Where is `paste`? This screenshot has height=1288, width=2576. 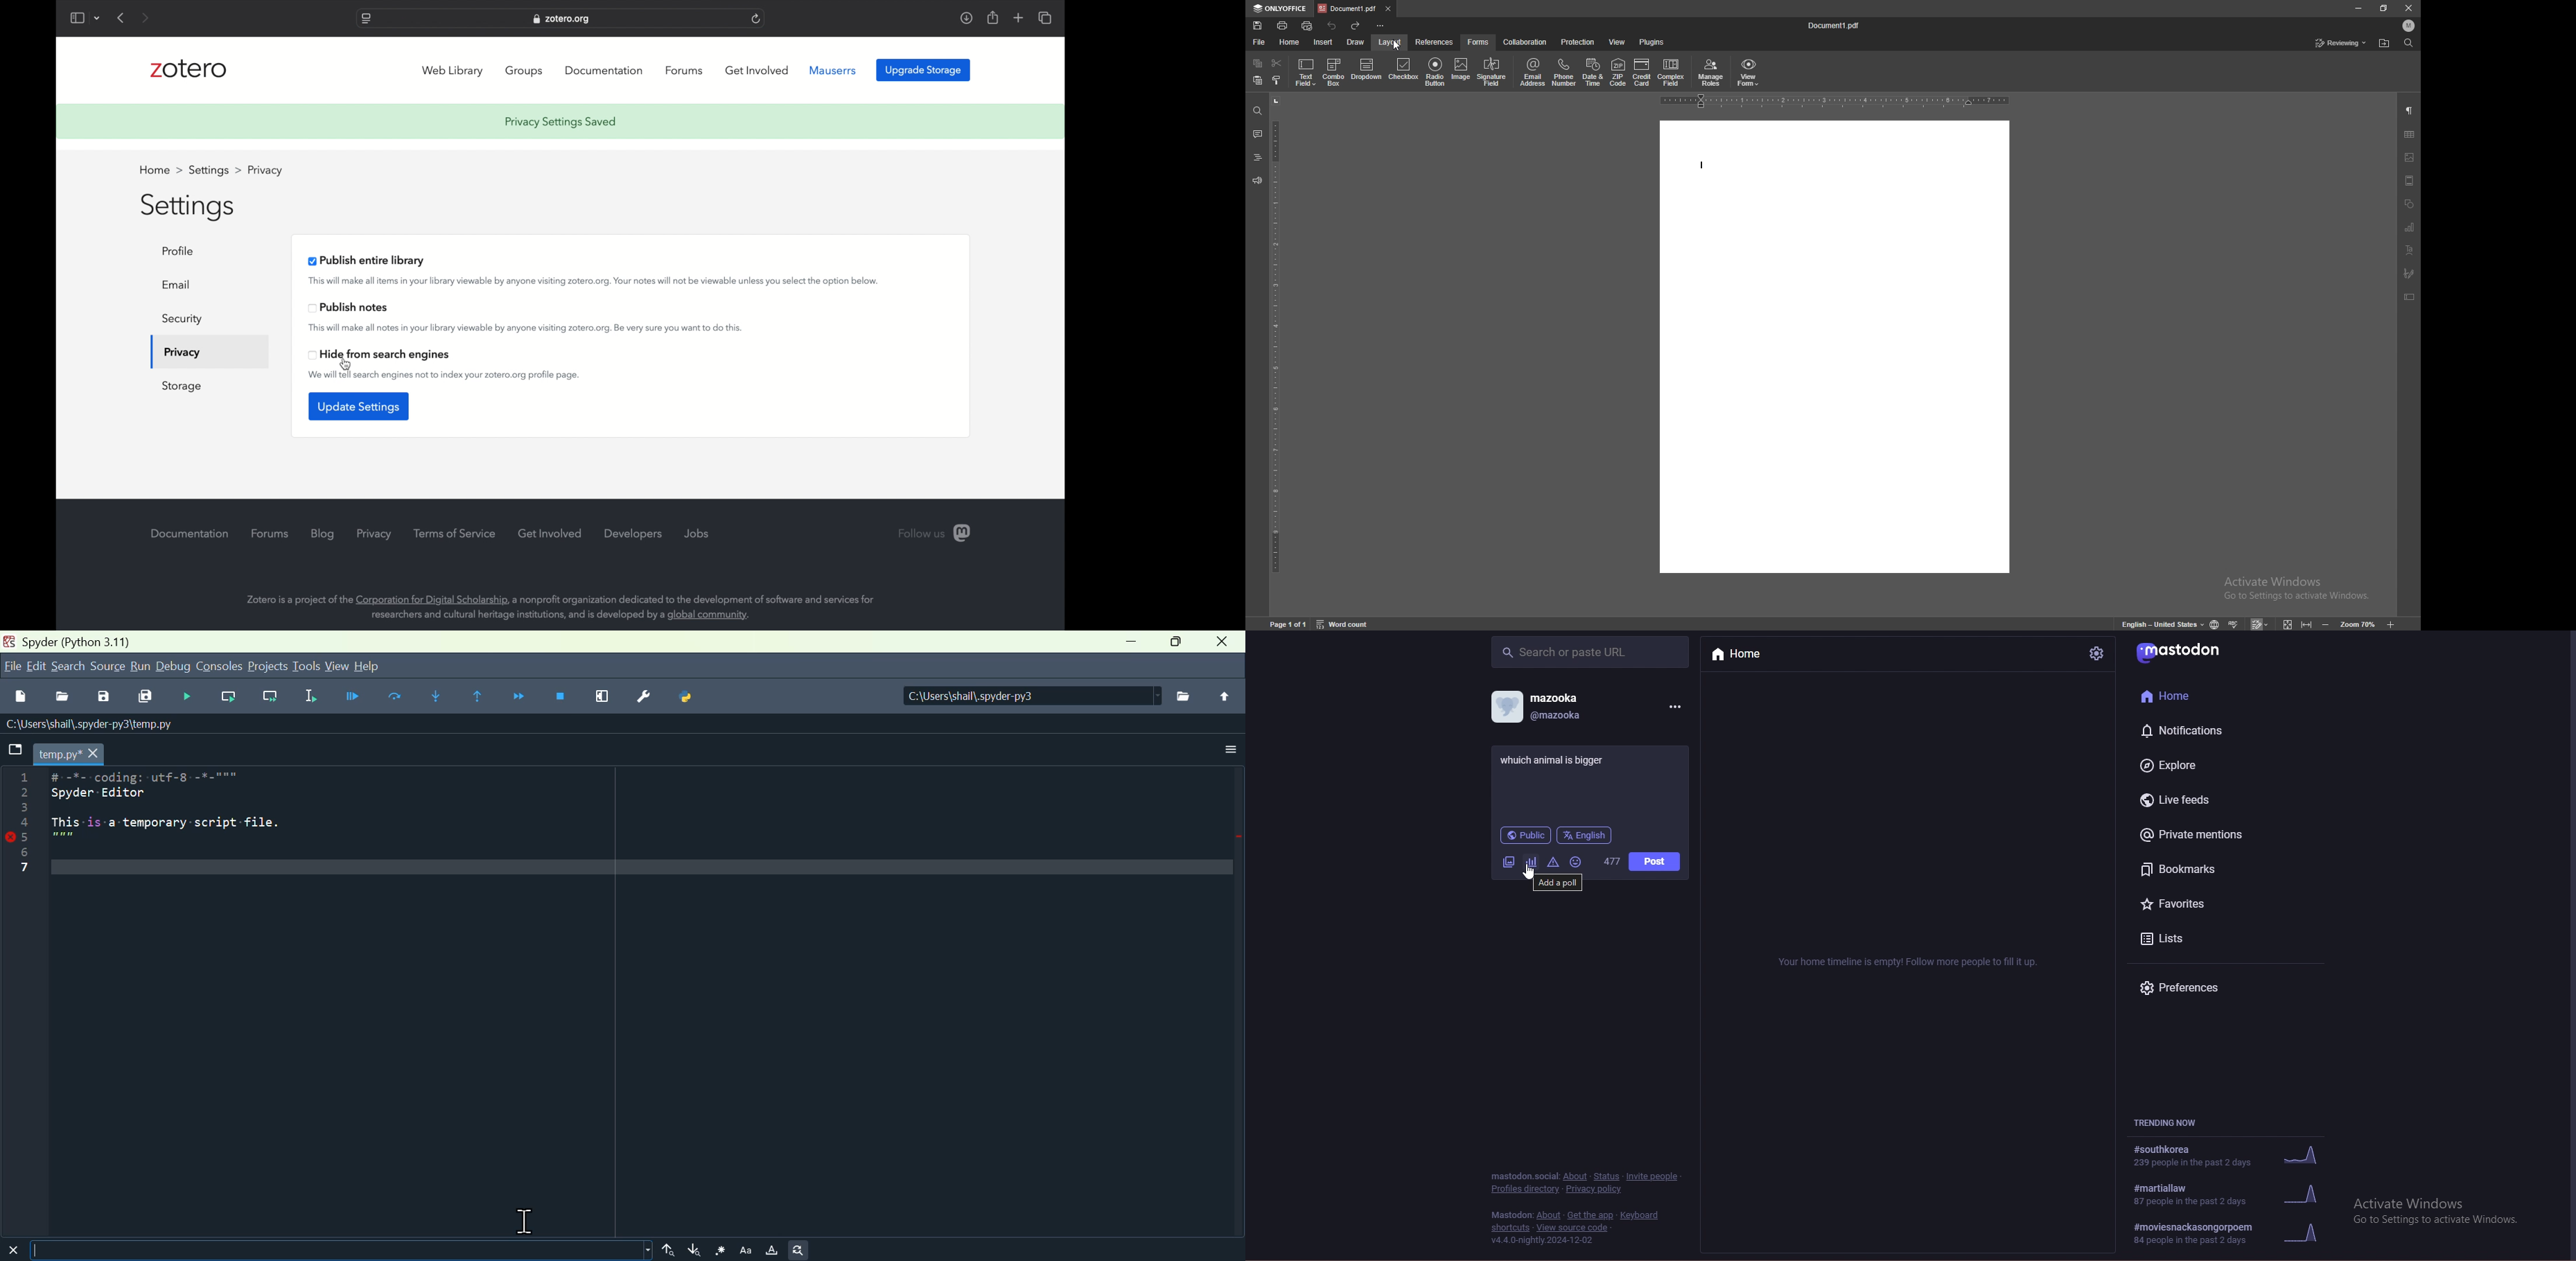 paste is located at coordinates (1259, 80).